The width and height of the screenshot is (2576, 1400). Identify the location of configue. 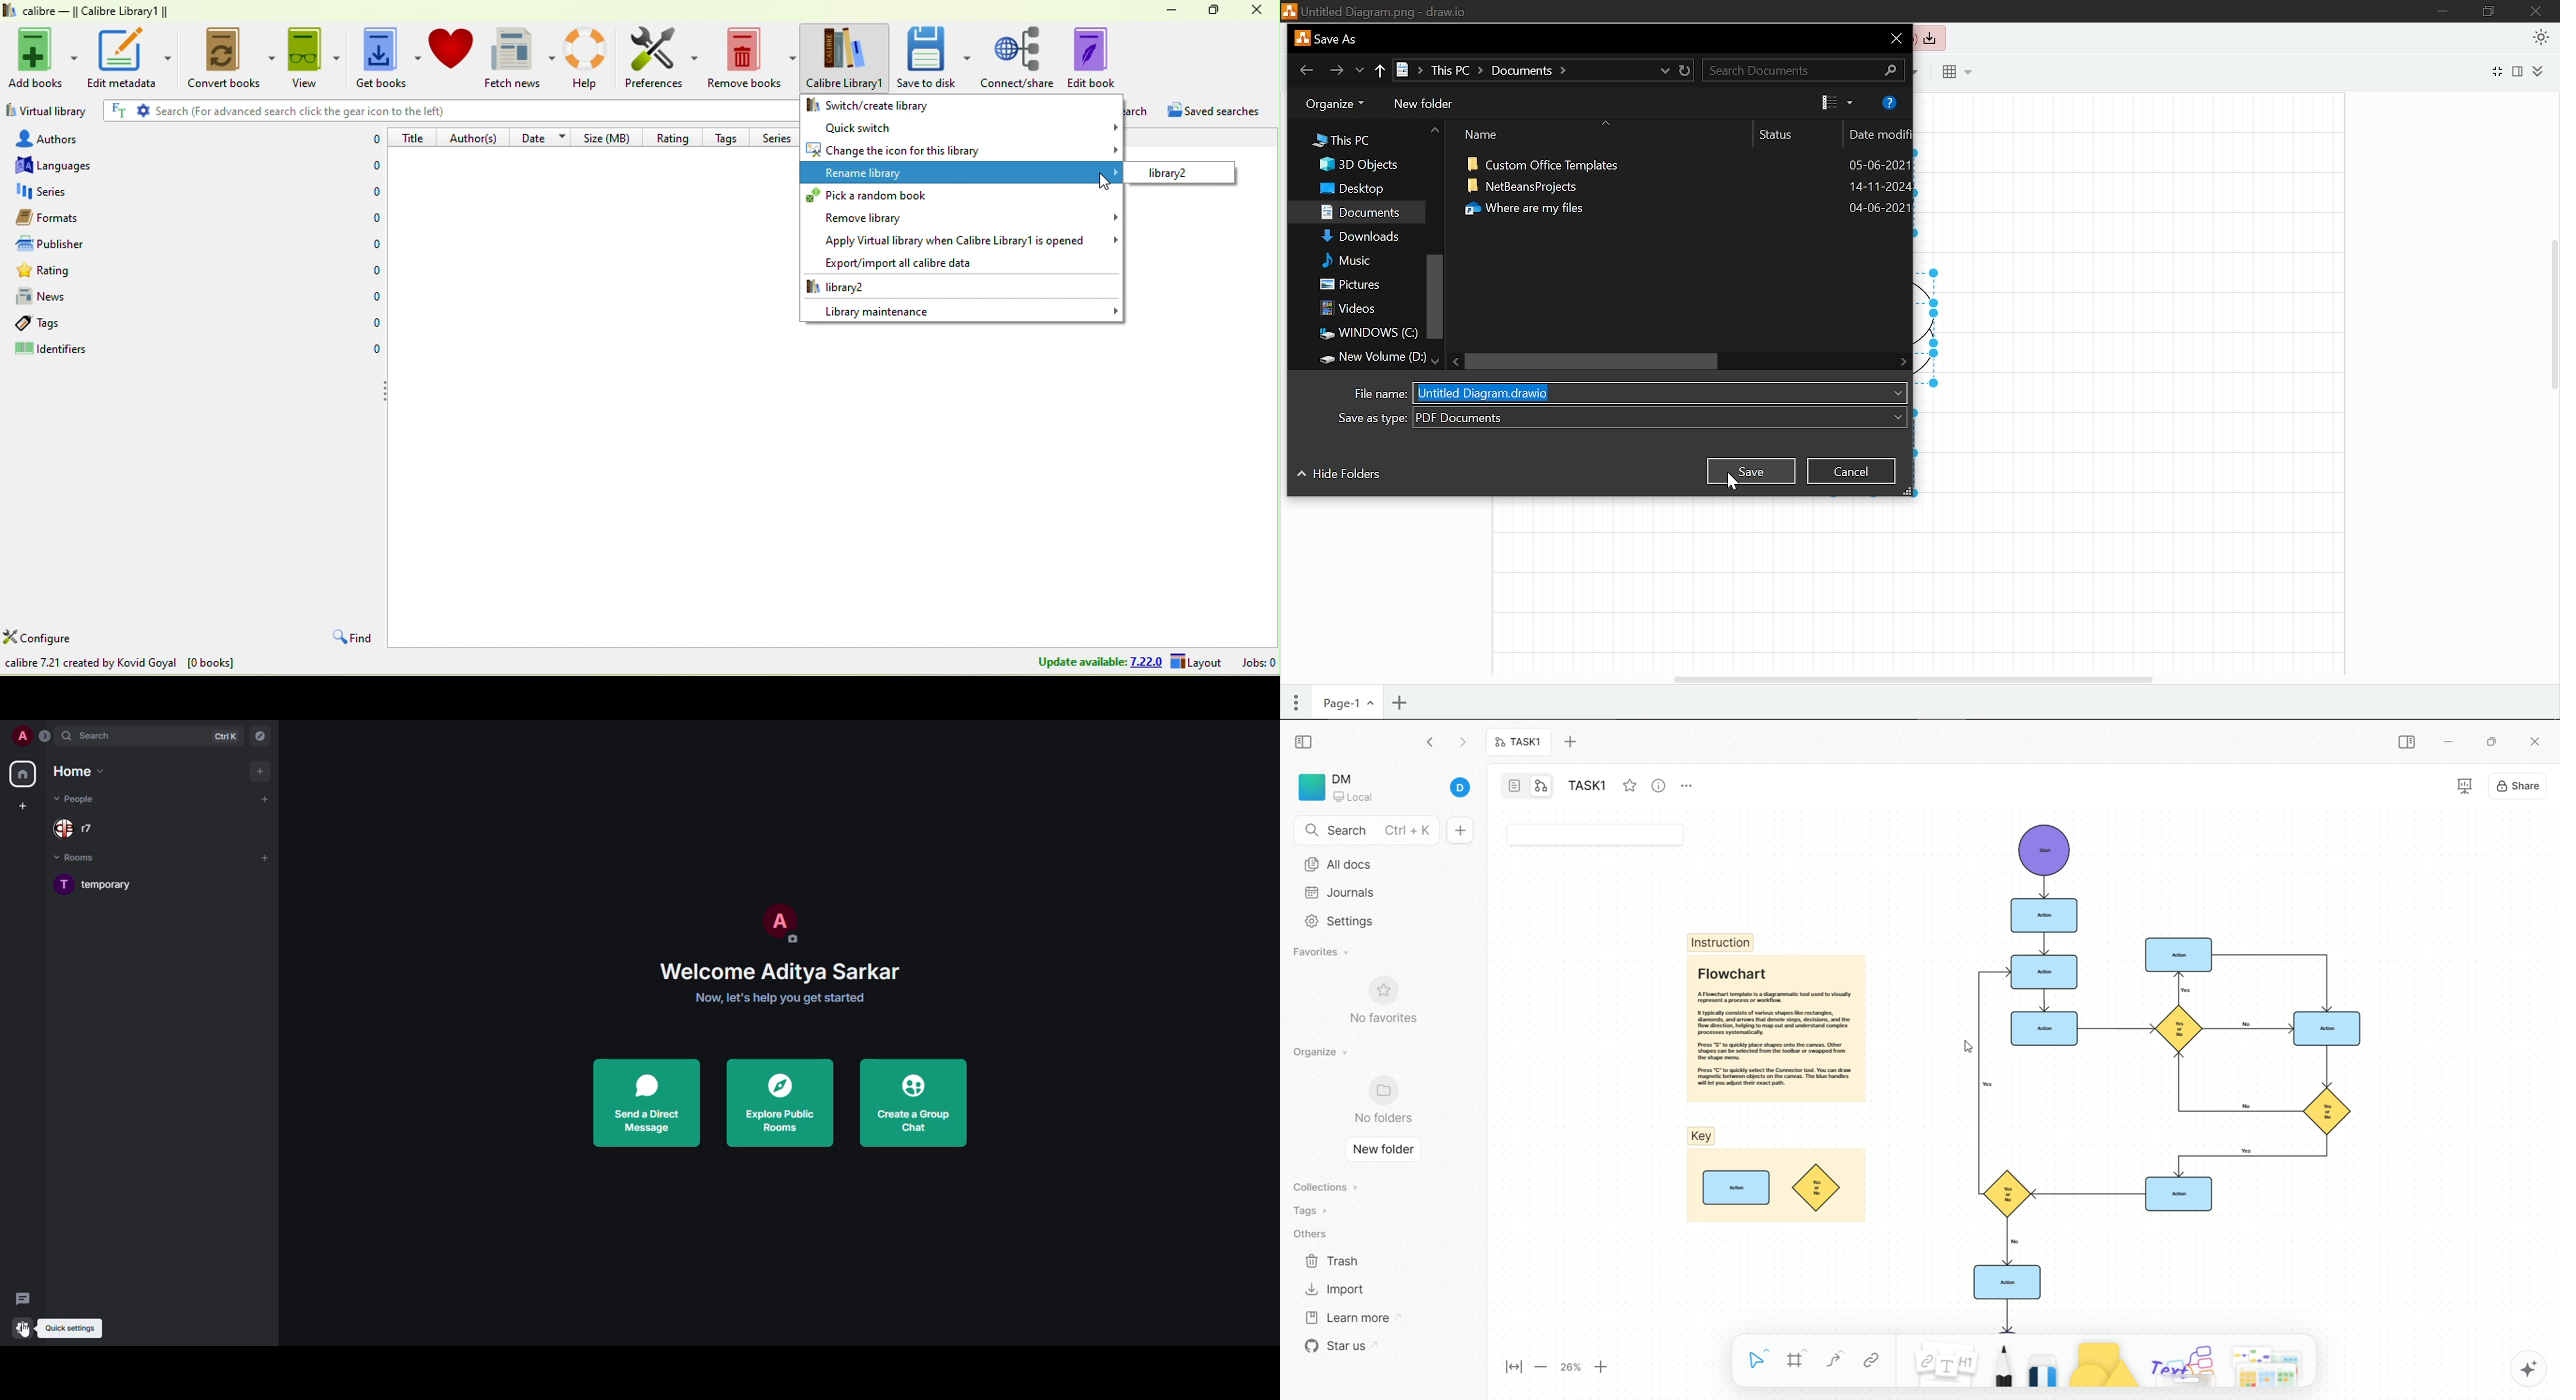
(60, 640).